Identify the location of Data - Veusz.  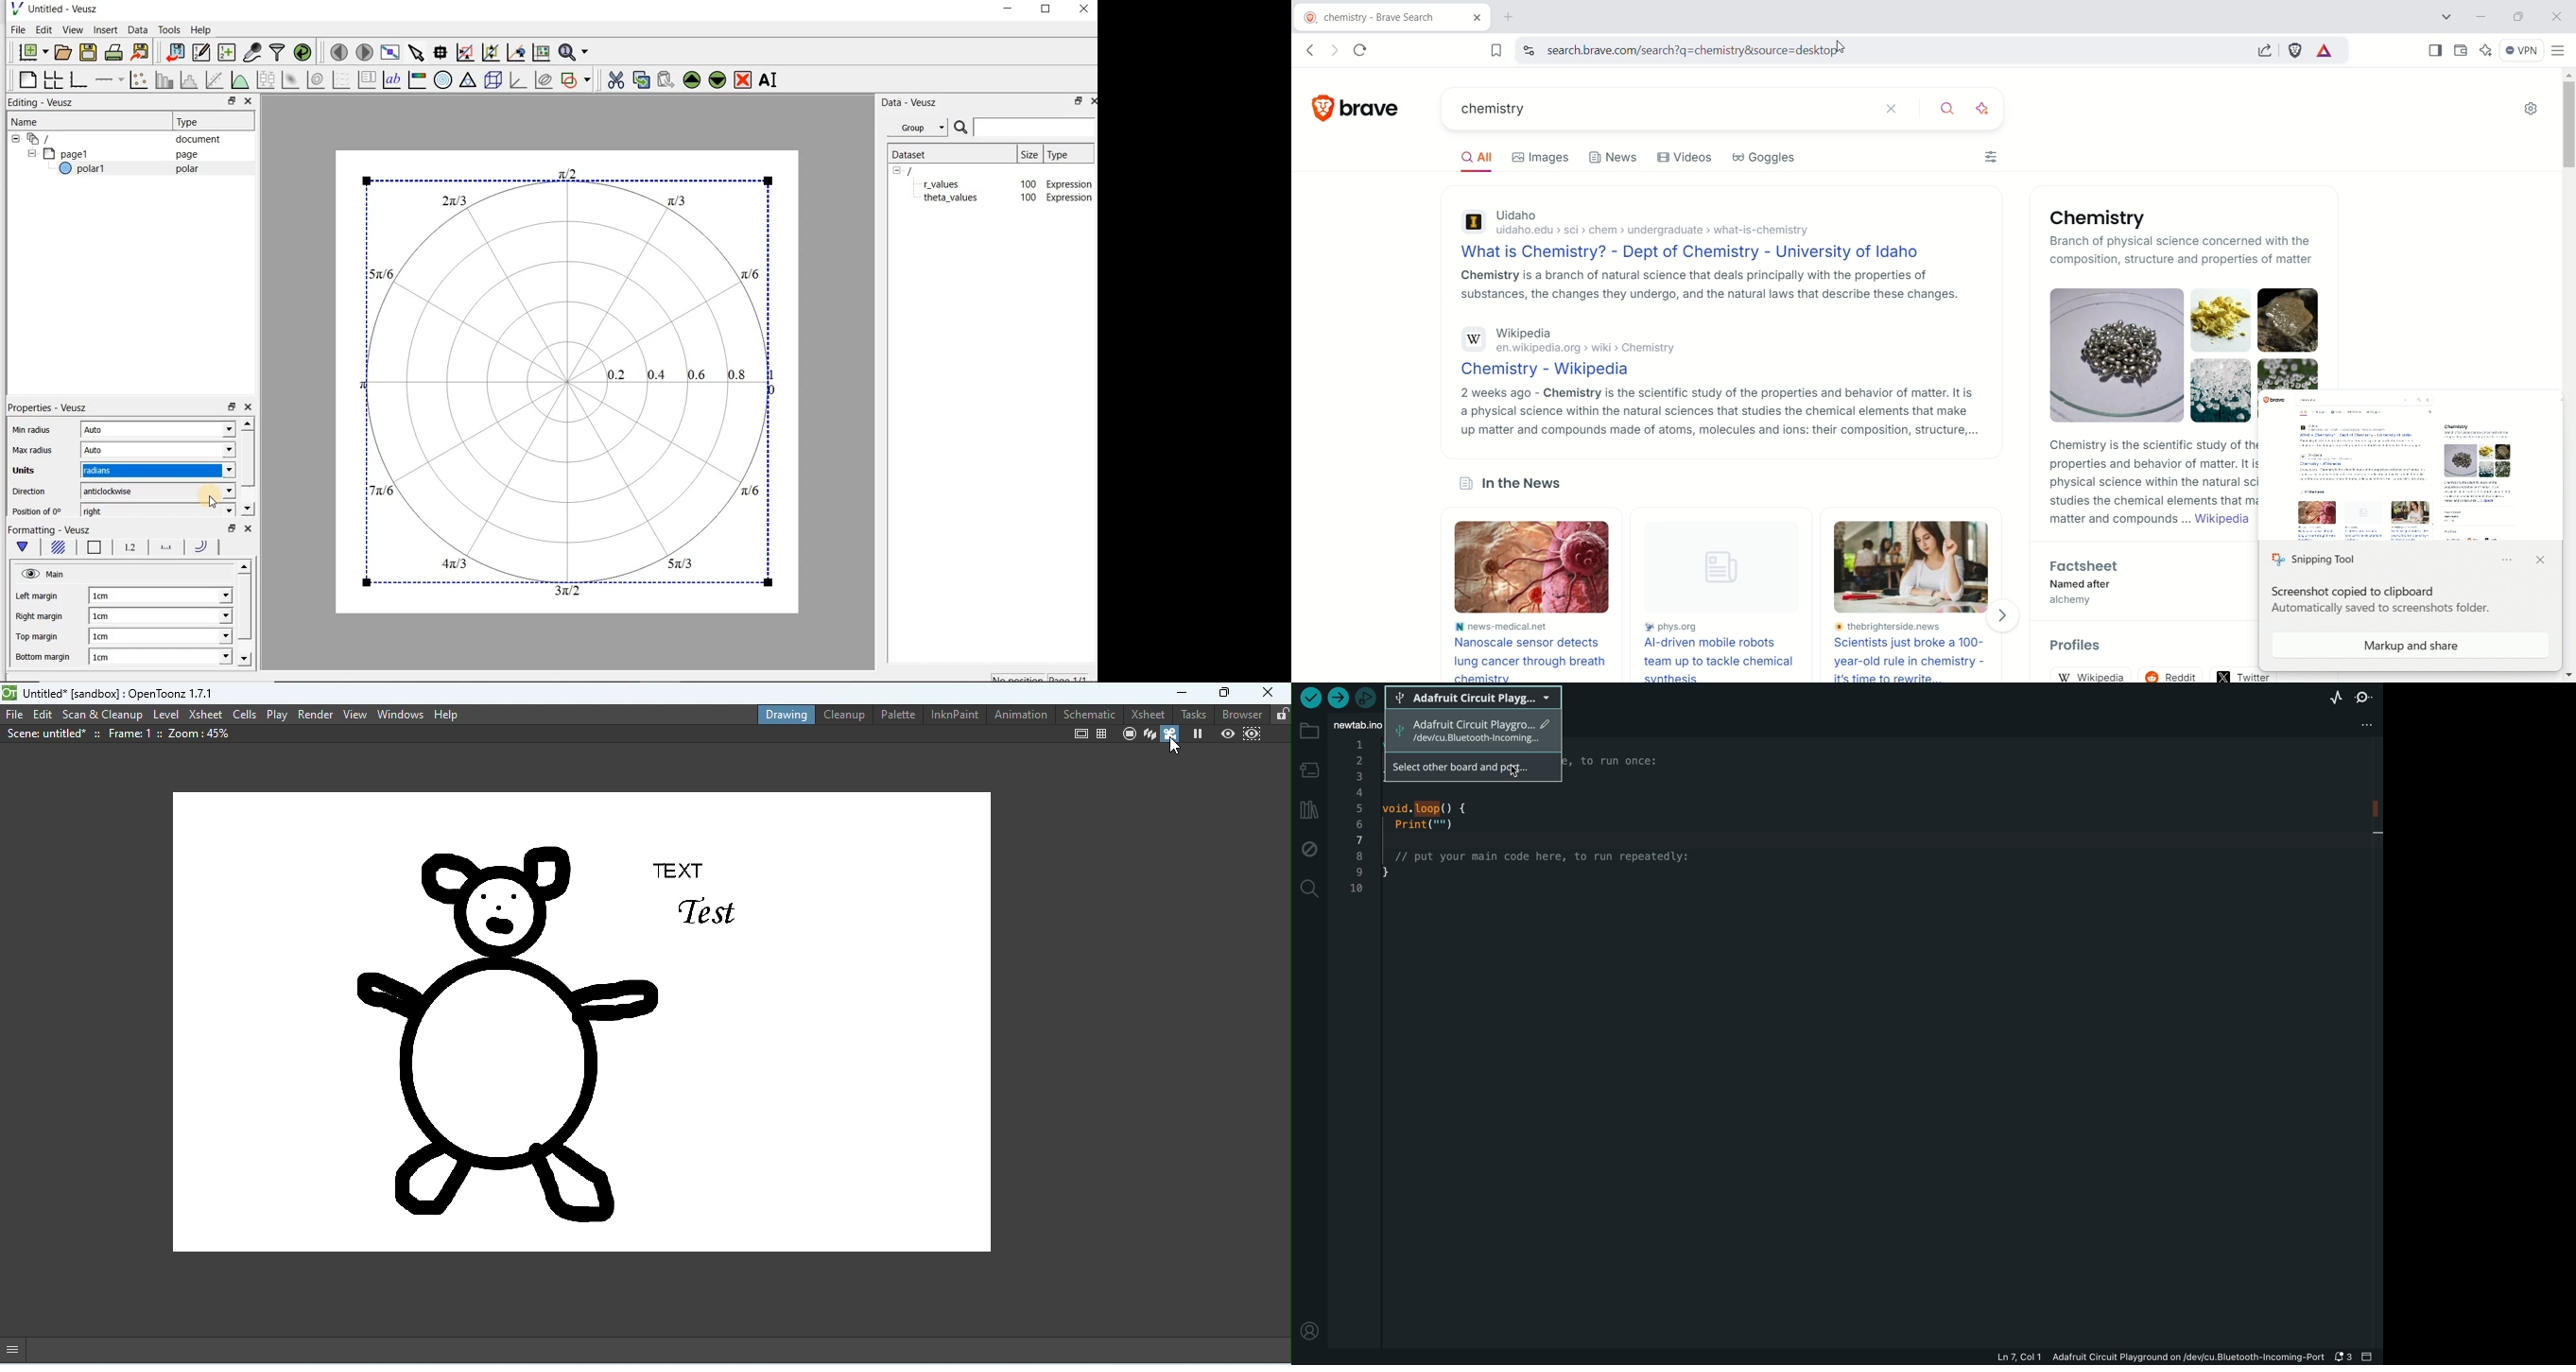
(915, 102).